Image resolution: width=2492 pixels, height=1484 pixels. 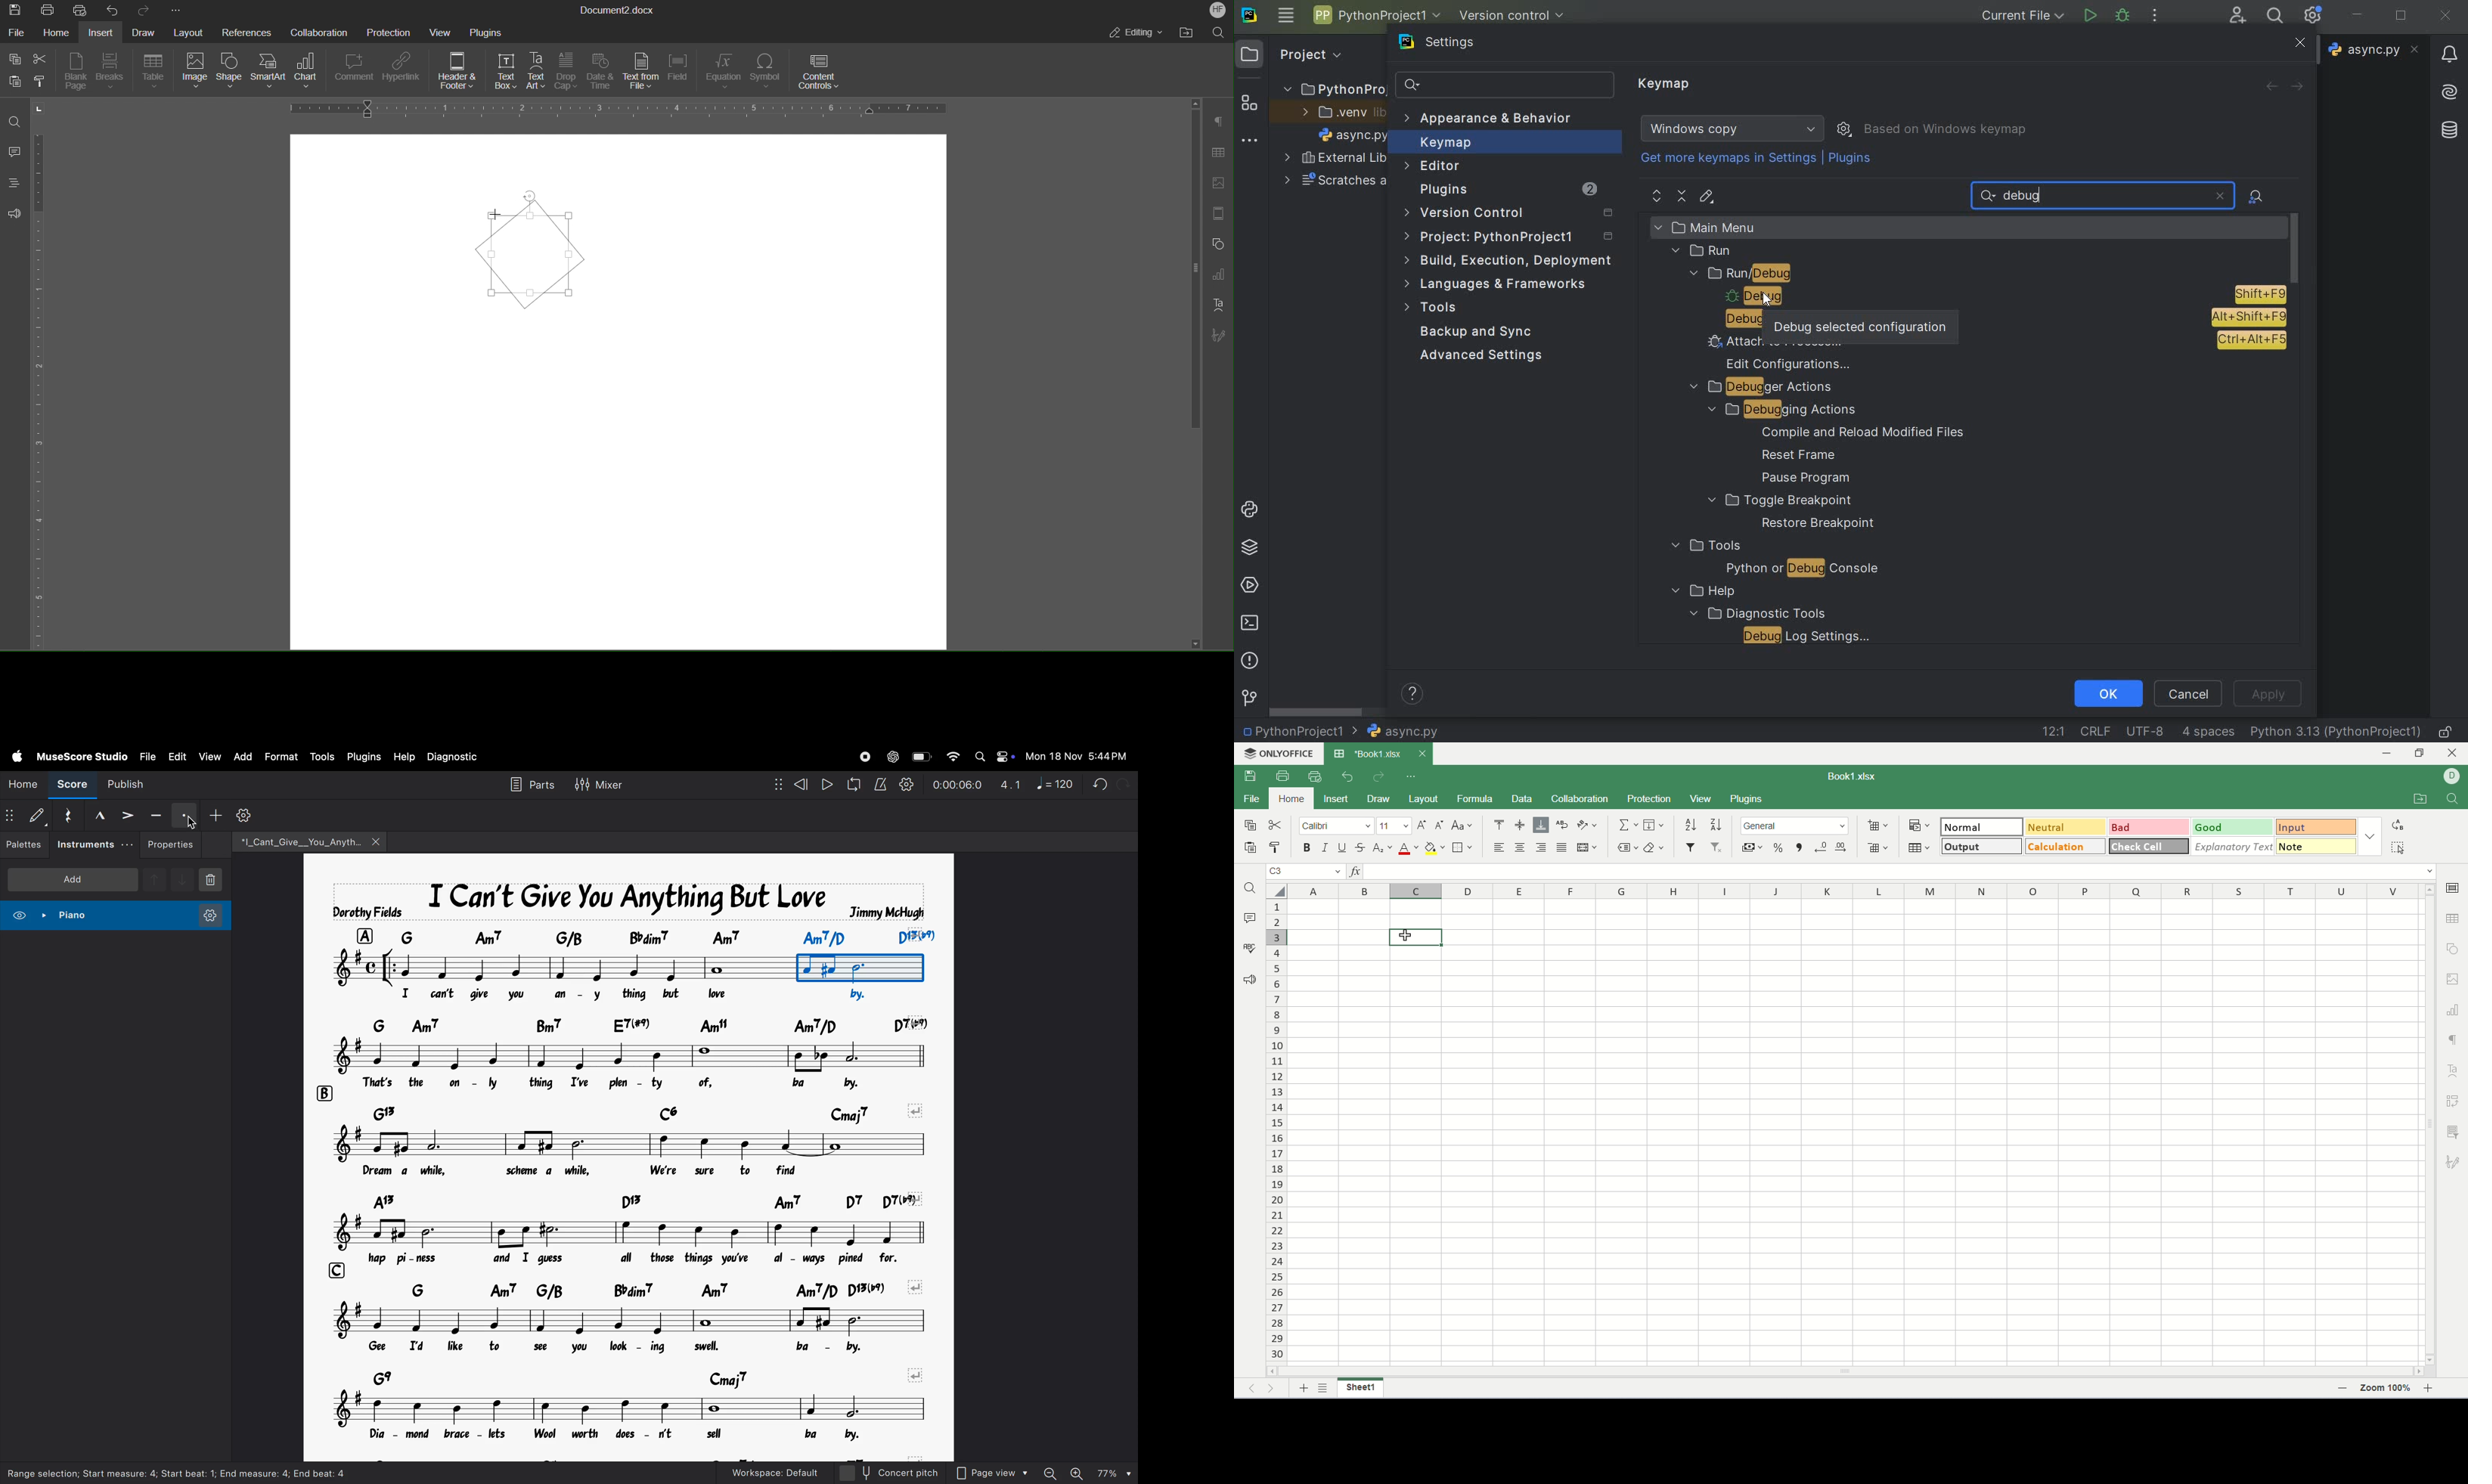 I want to click on workspace default, so click(x=769, y=1473).